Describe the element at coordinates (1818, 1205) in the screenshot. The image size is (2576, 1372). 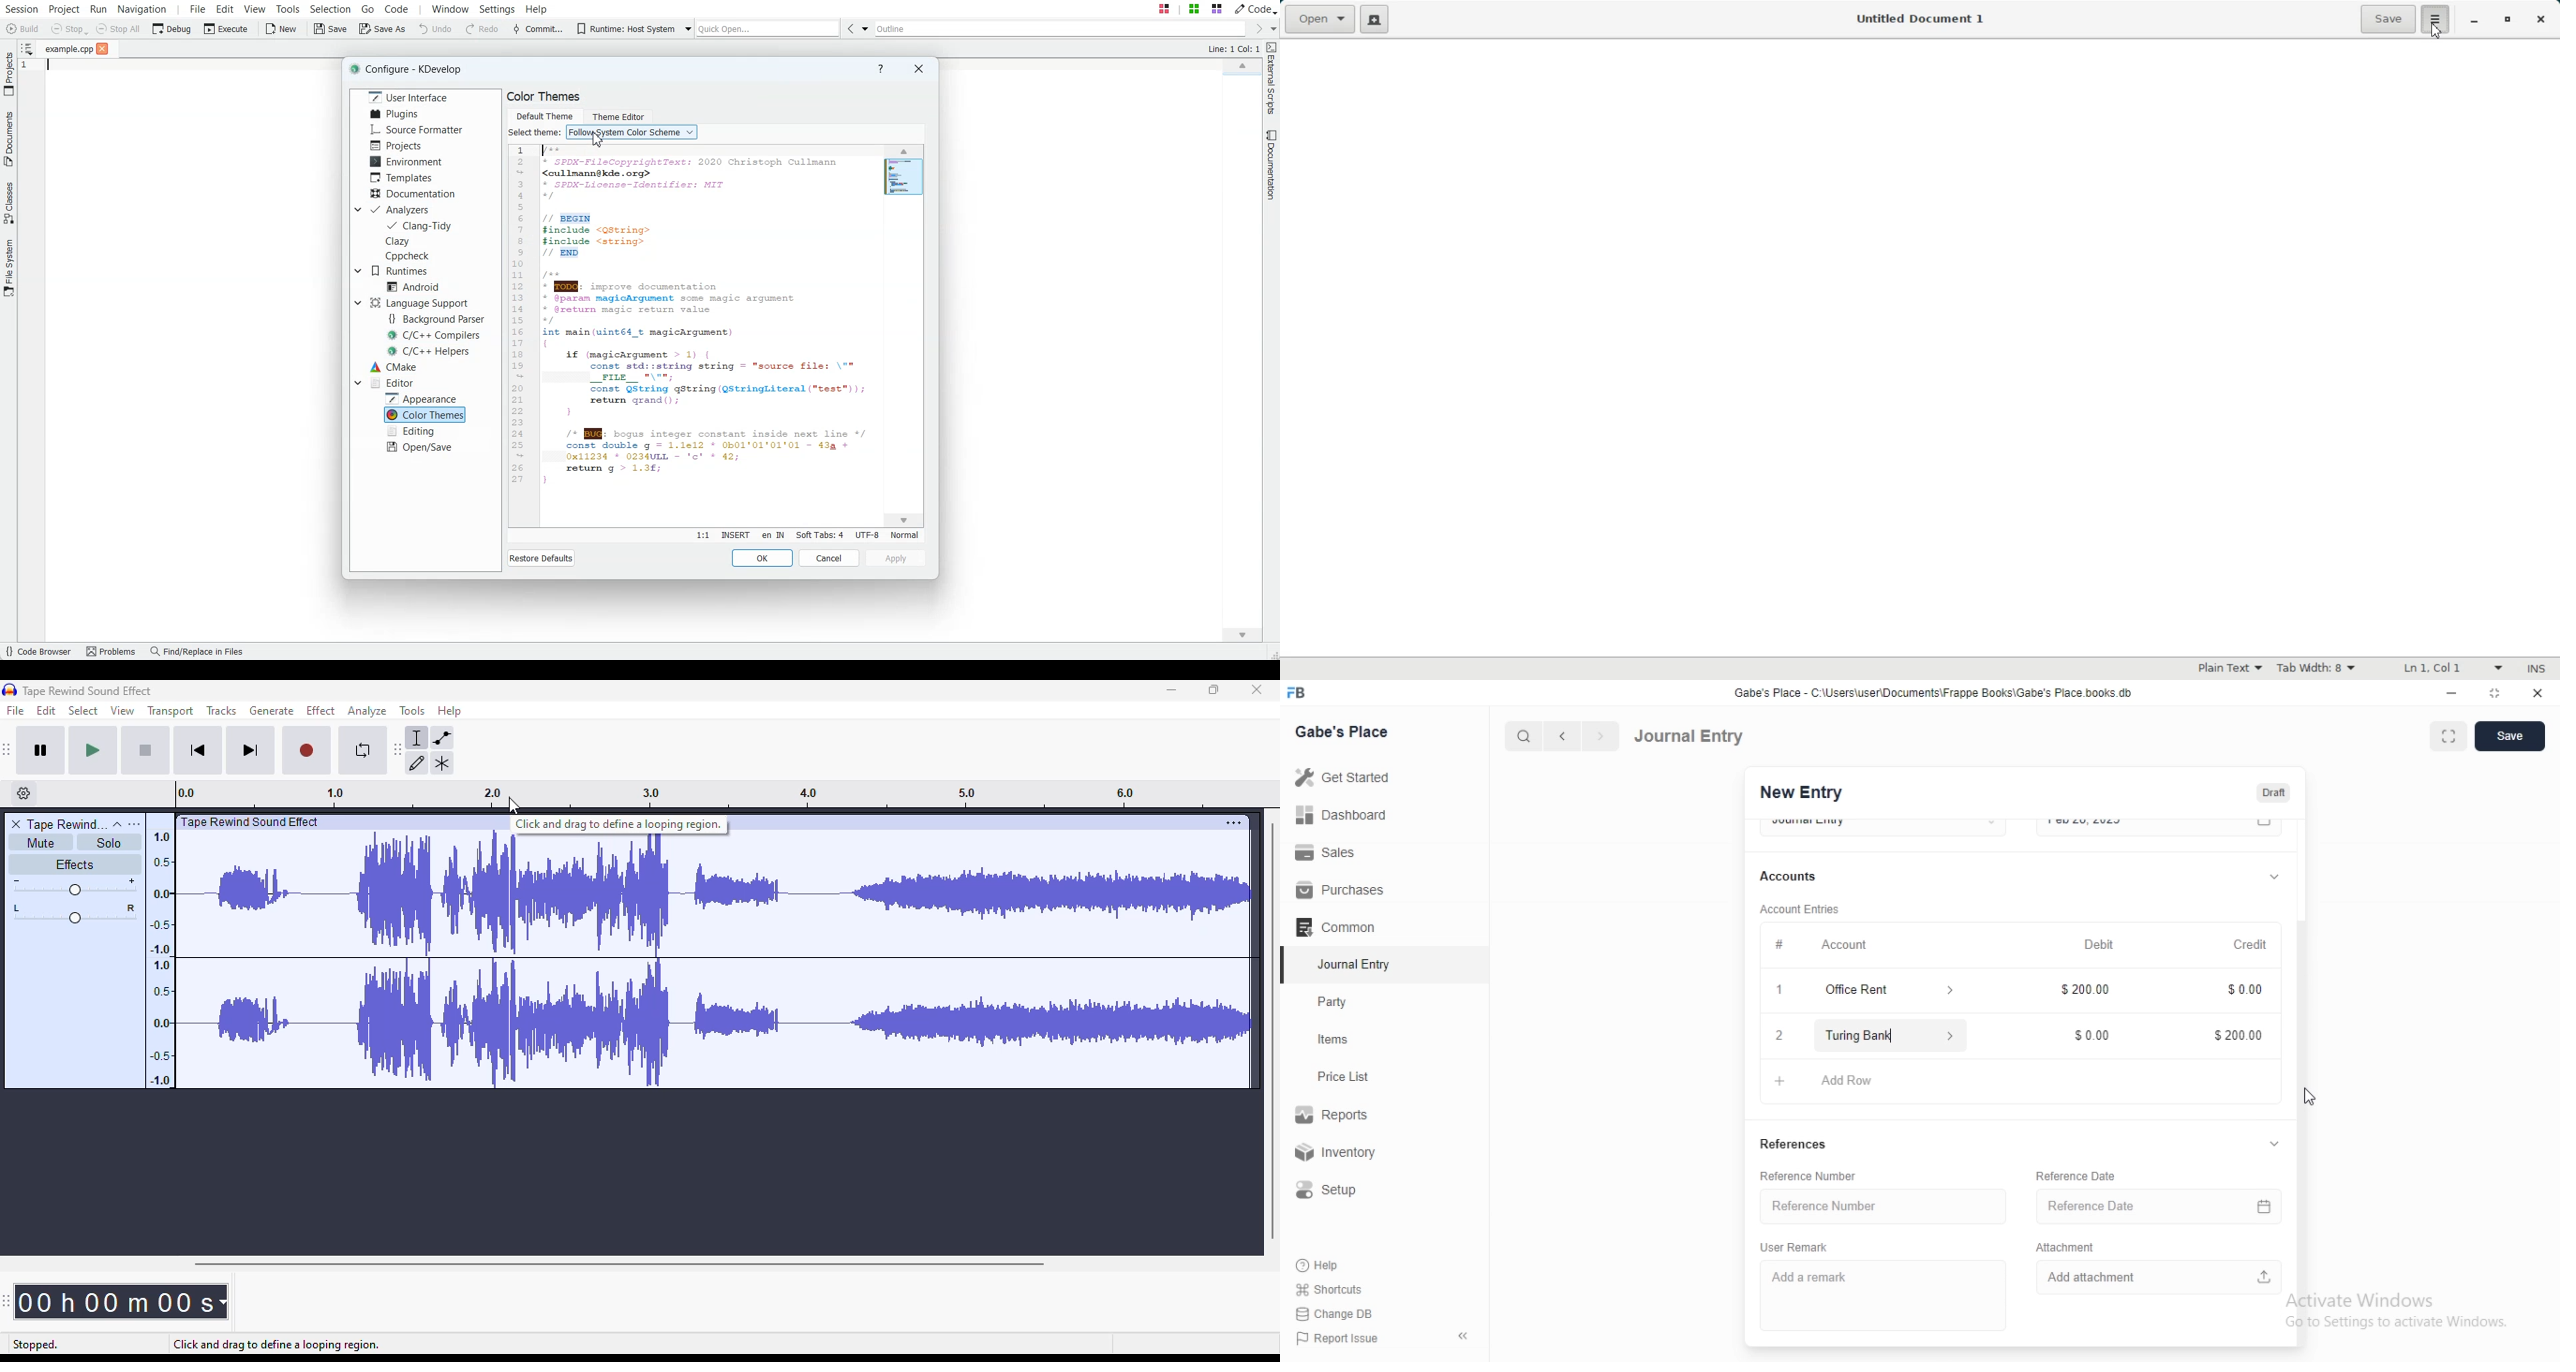
I see `Reference Number` at that location.